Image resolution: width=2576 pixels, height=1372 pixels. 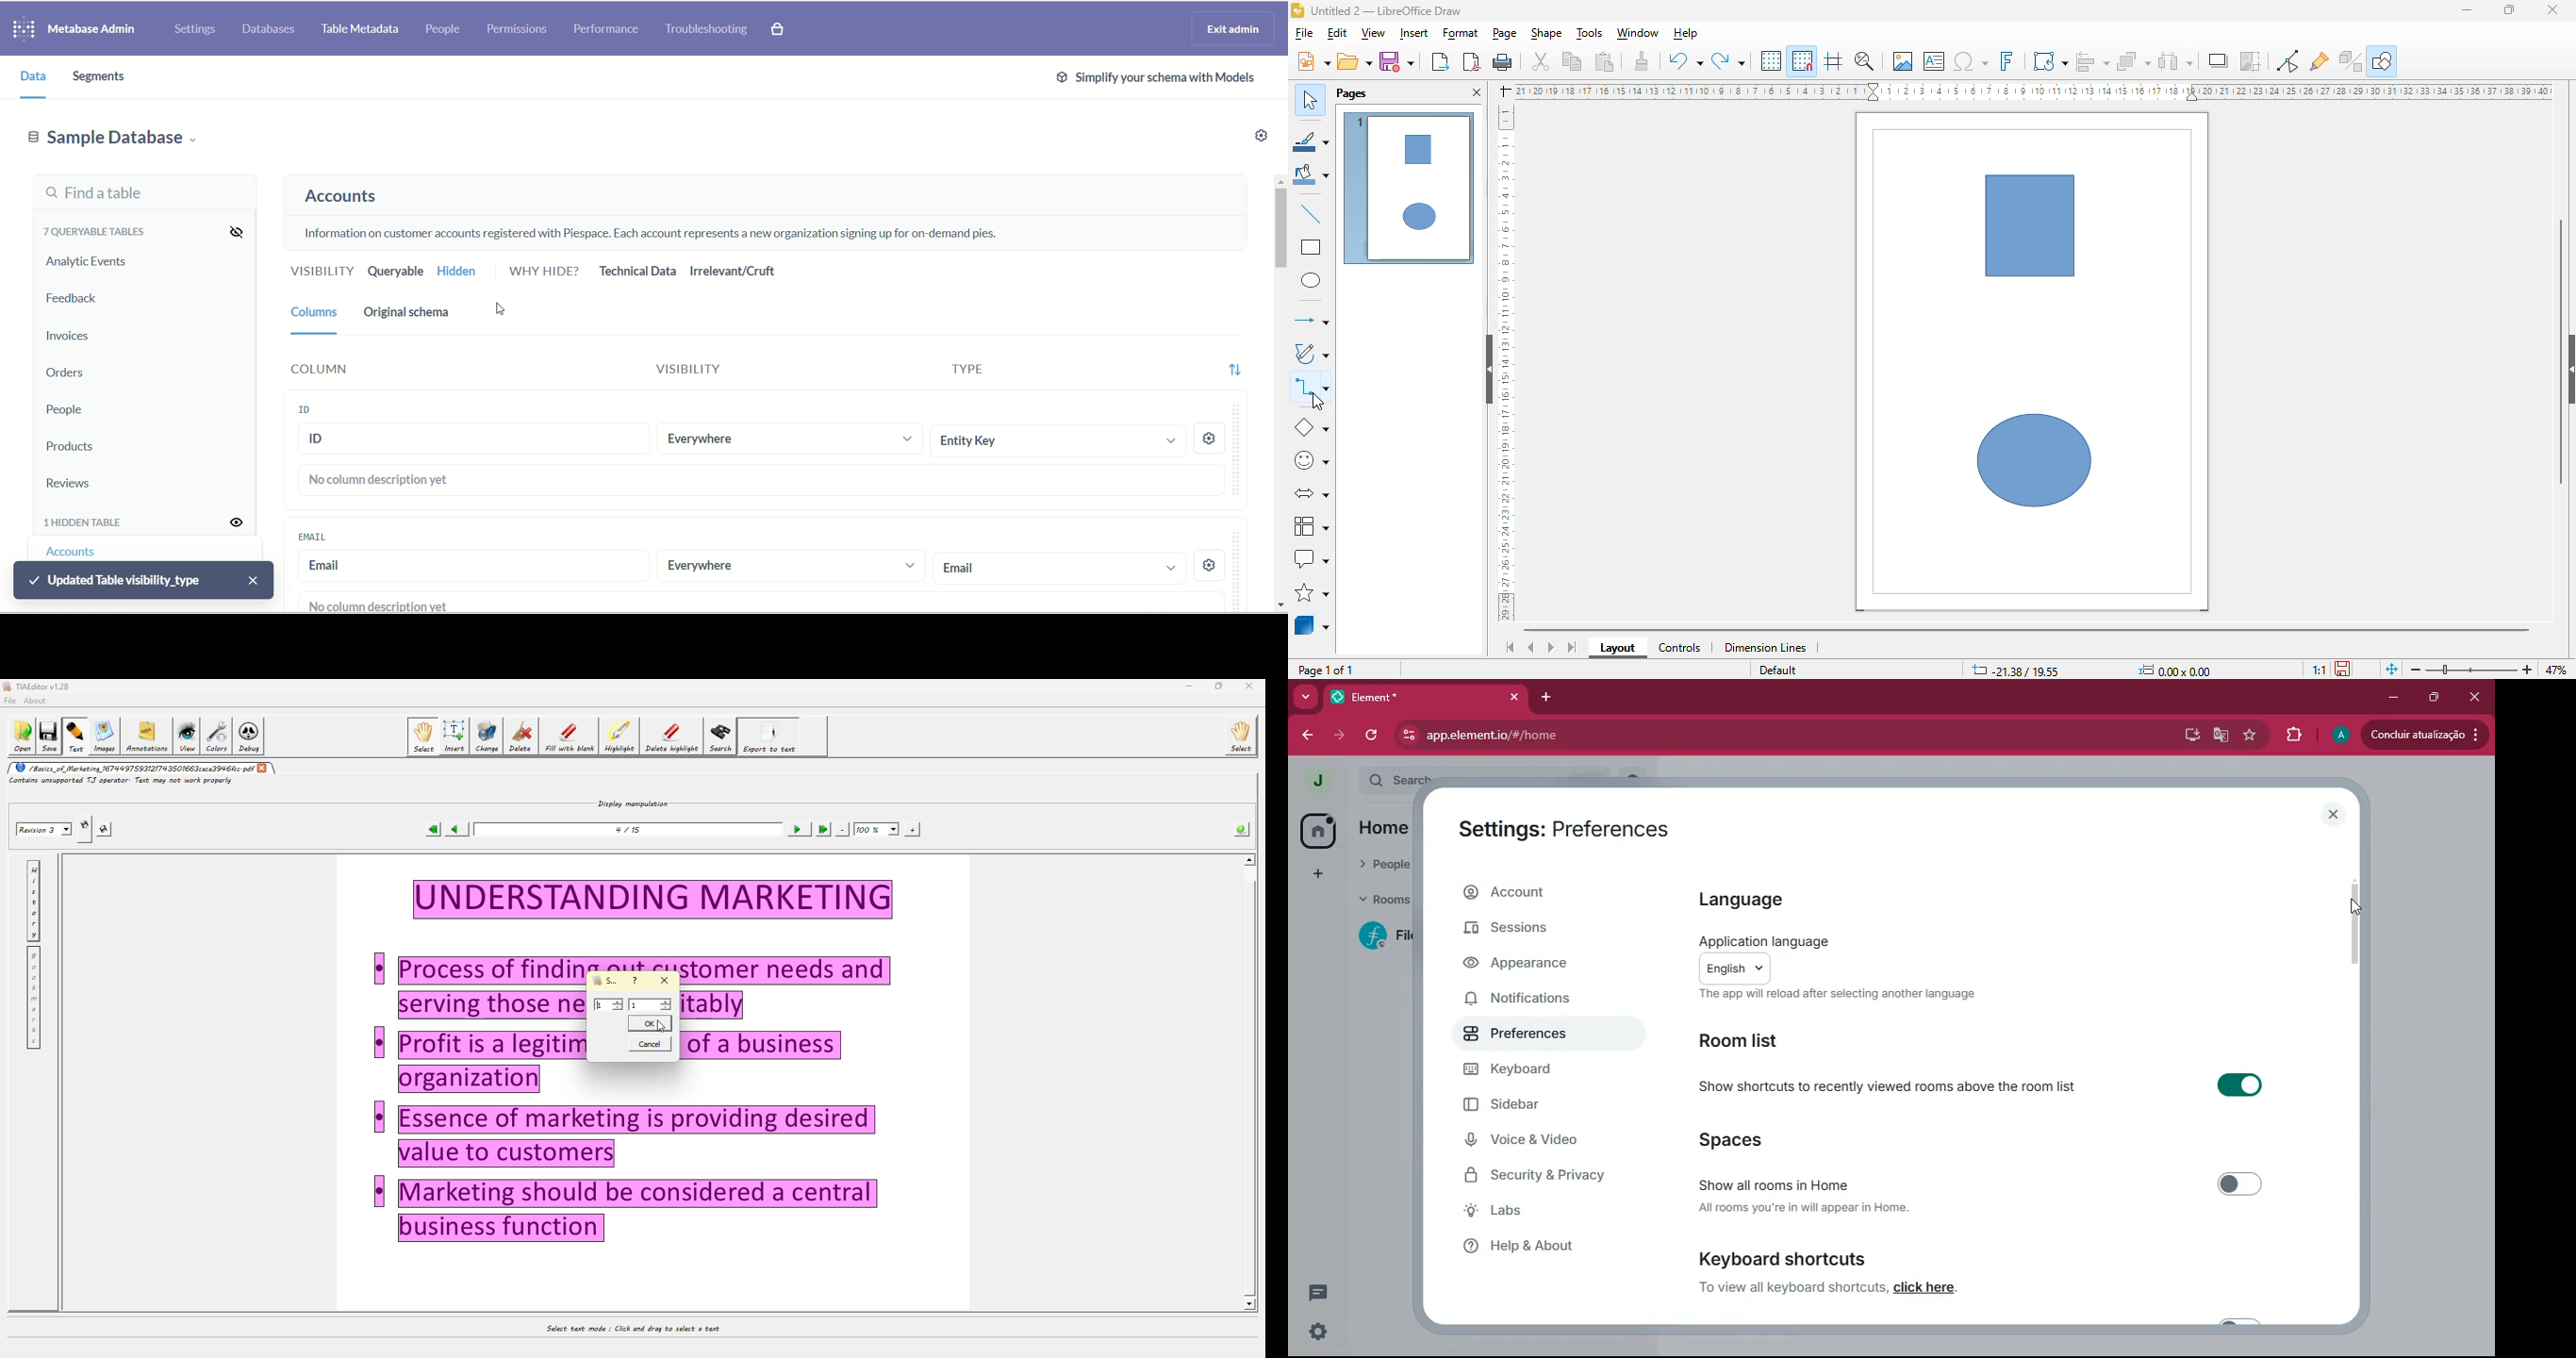 I want to click on people, so click(x=1383, y=861).